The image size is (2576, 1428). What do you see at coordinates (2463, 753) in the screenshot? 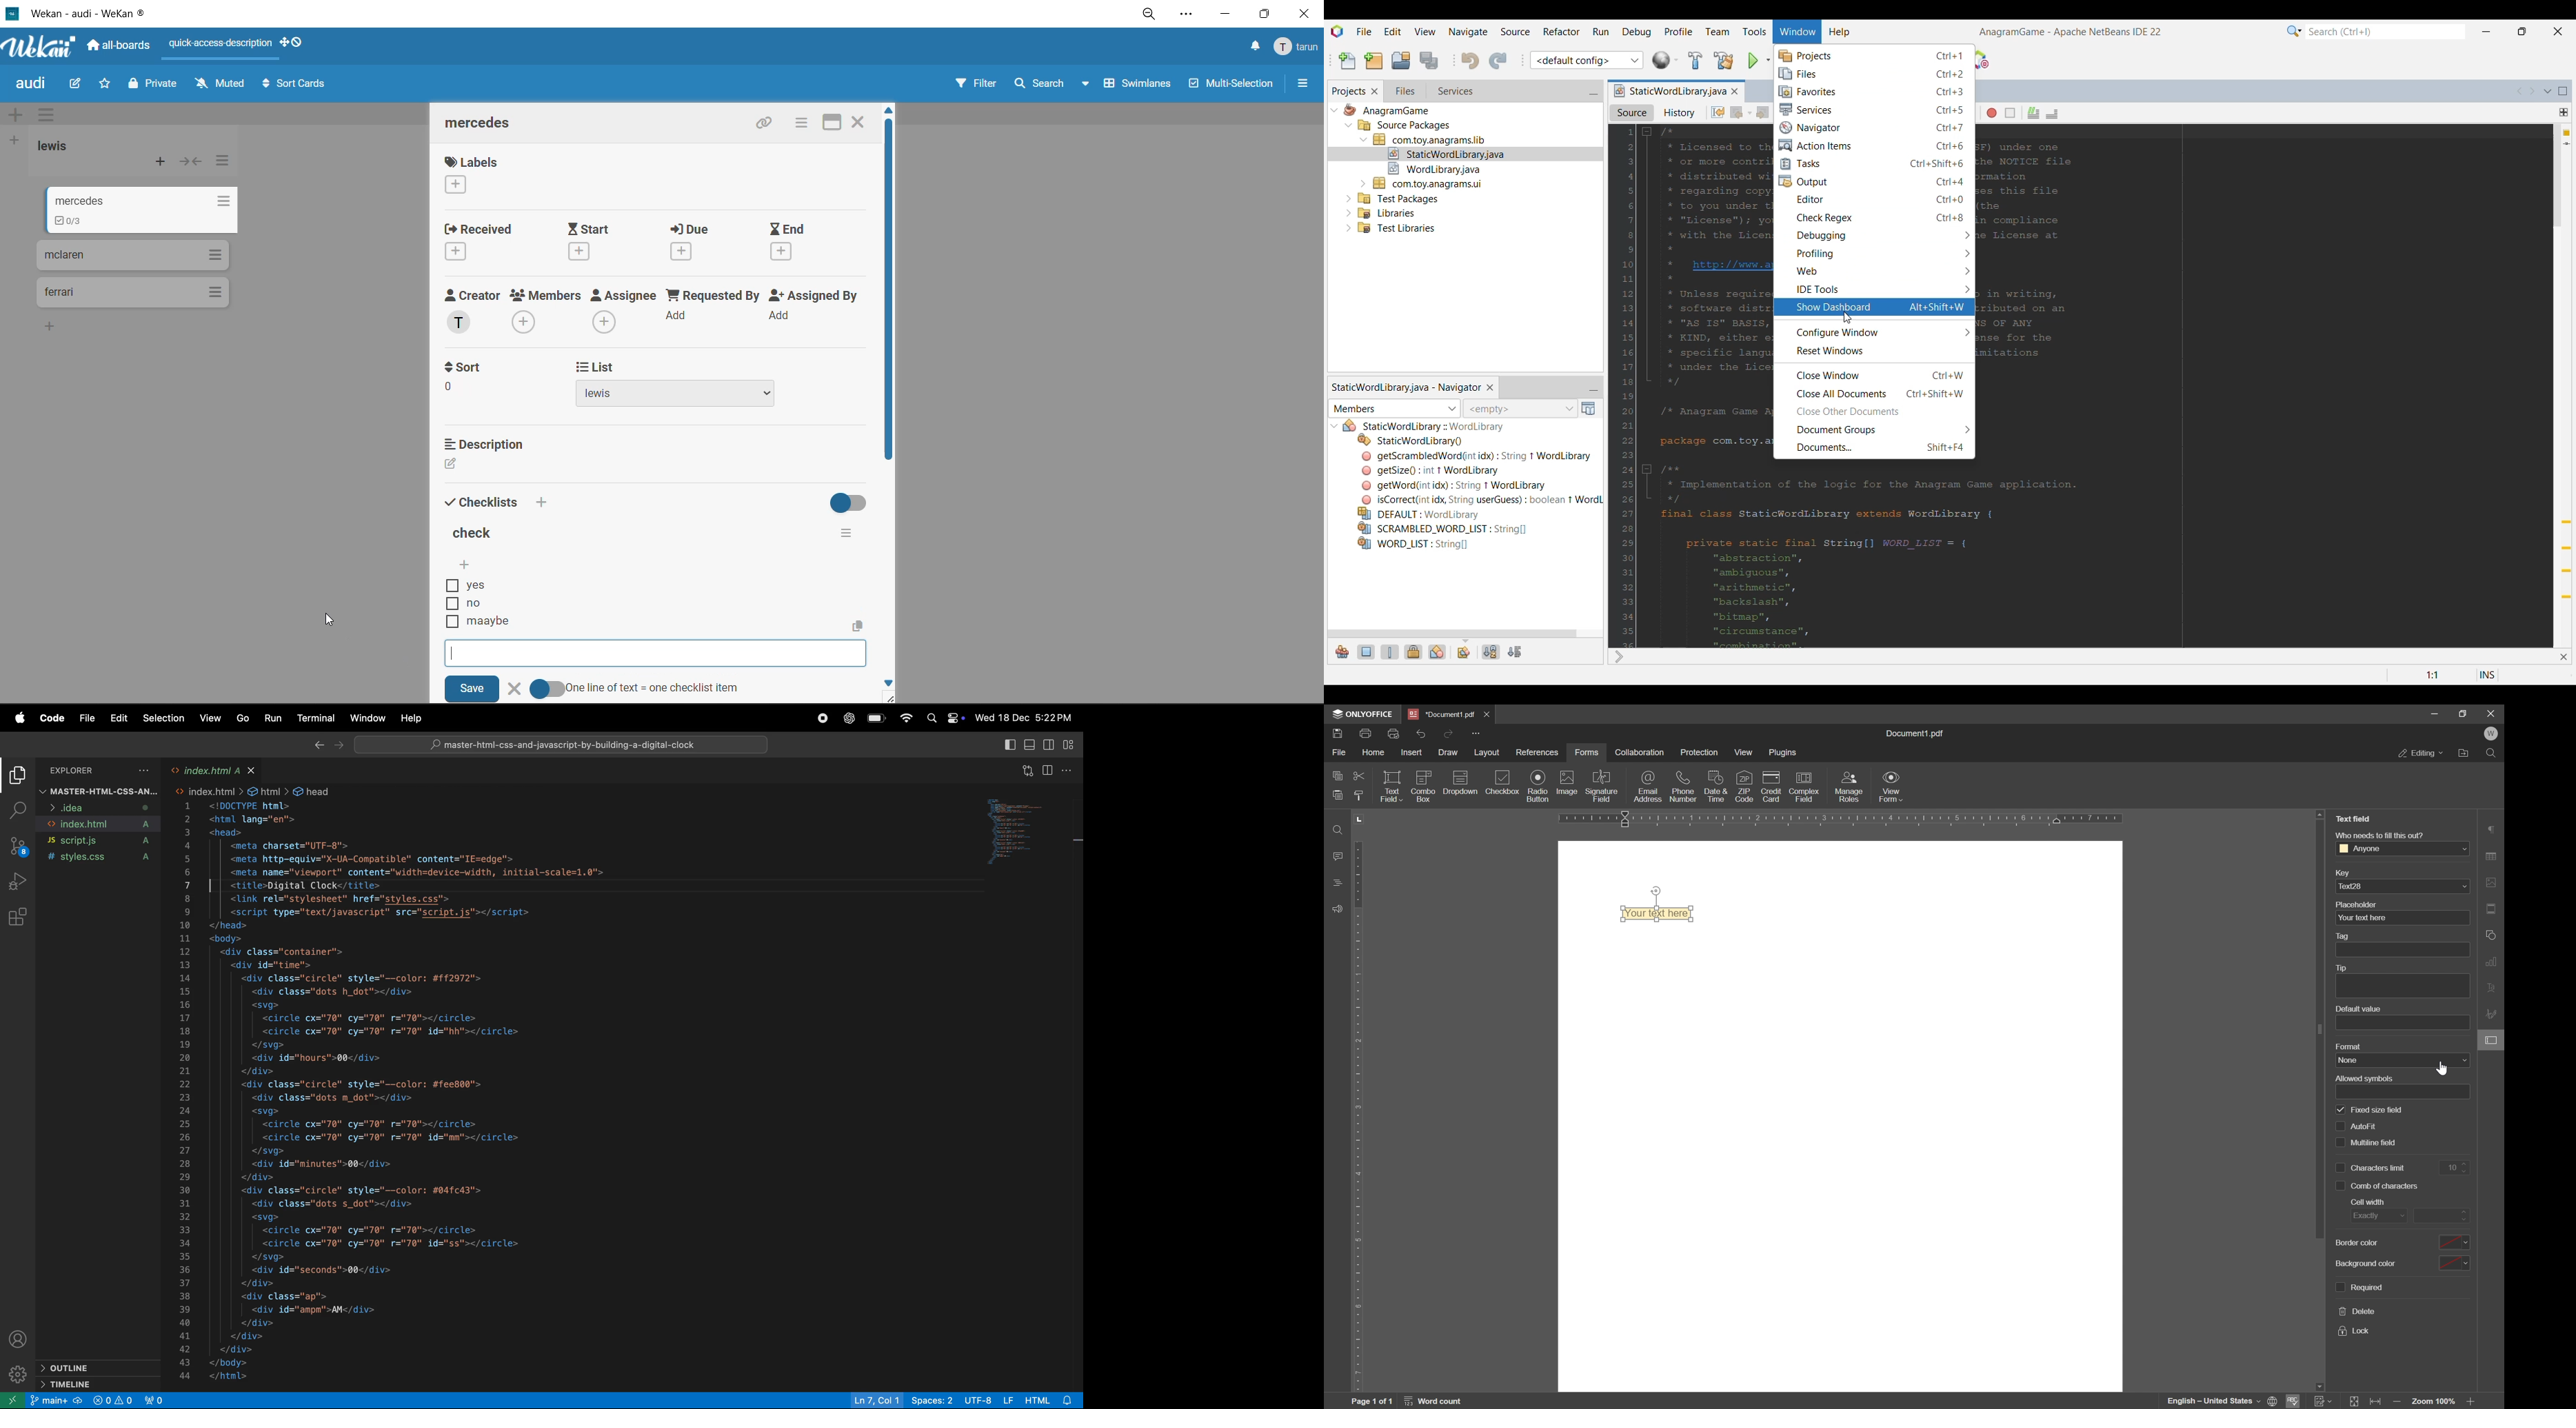
I see `open file location` at bounding box center [2463, 753].